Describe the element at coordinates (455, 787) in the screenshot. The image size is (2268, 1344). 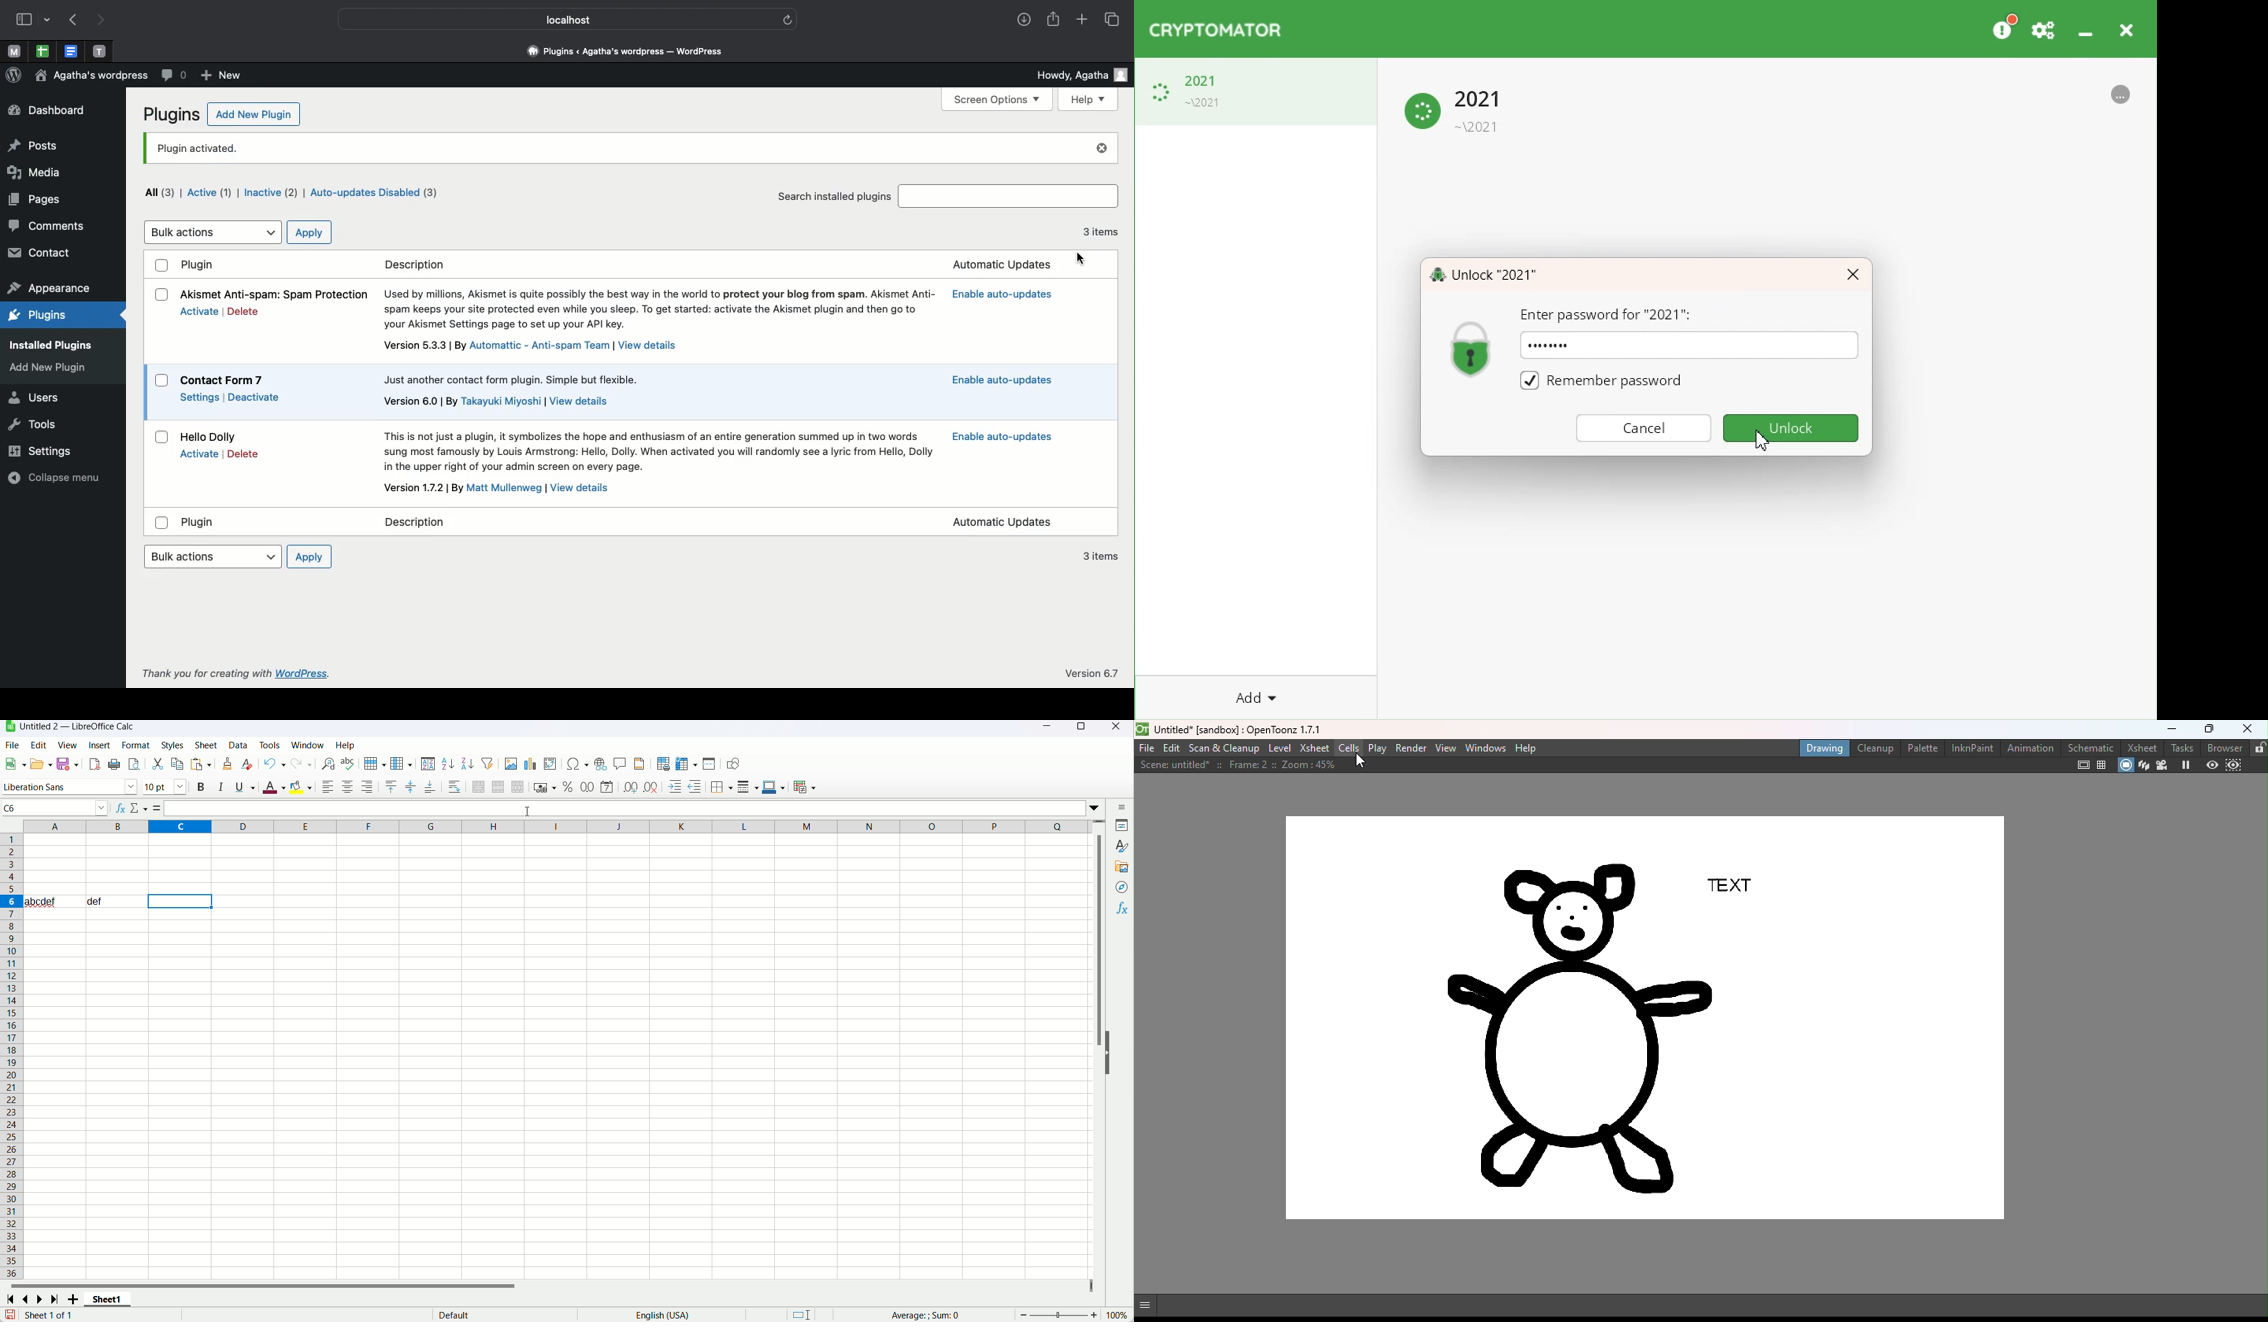
I see `wrap text` at that location.